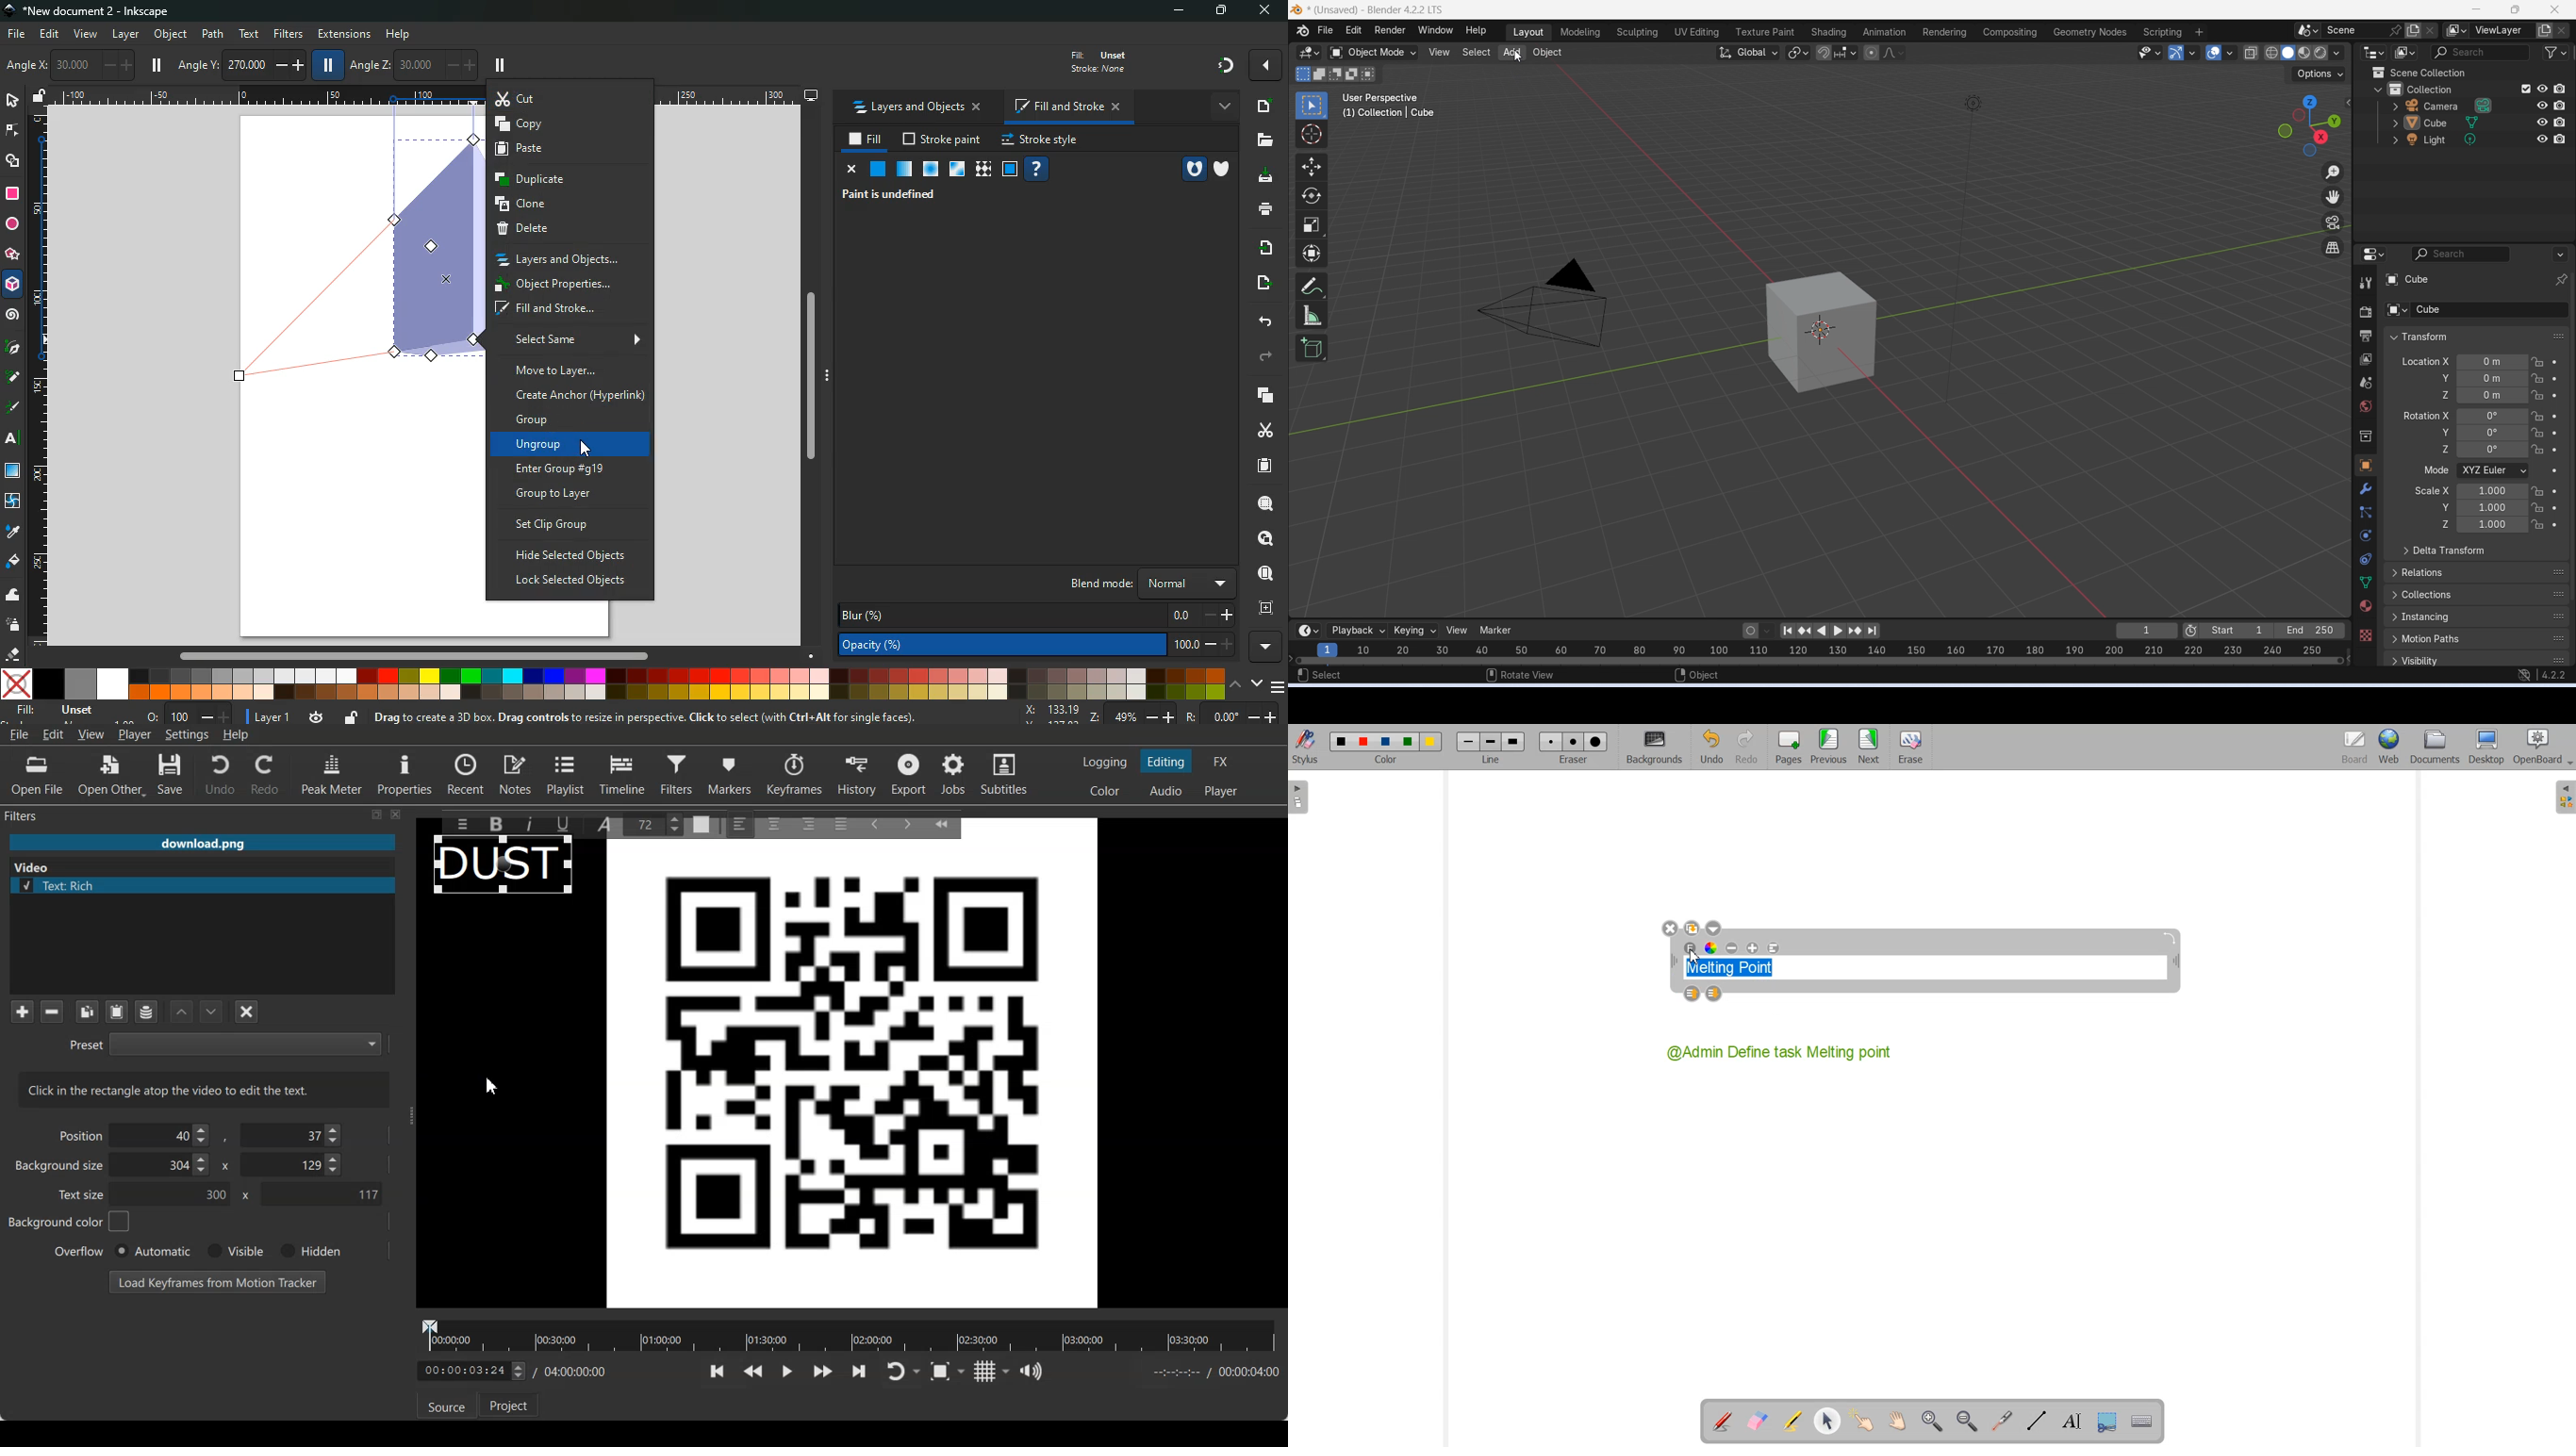 This screenshot has height=1456, width=2576. I want to click on Minimize text size, so click(1733, 949).